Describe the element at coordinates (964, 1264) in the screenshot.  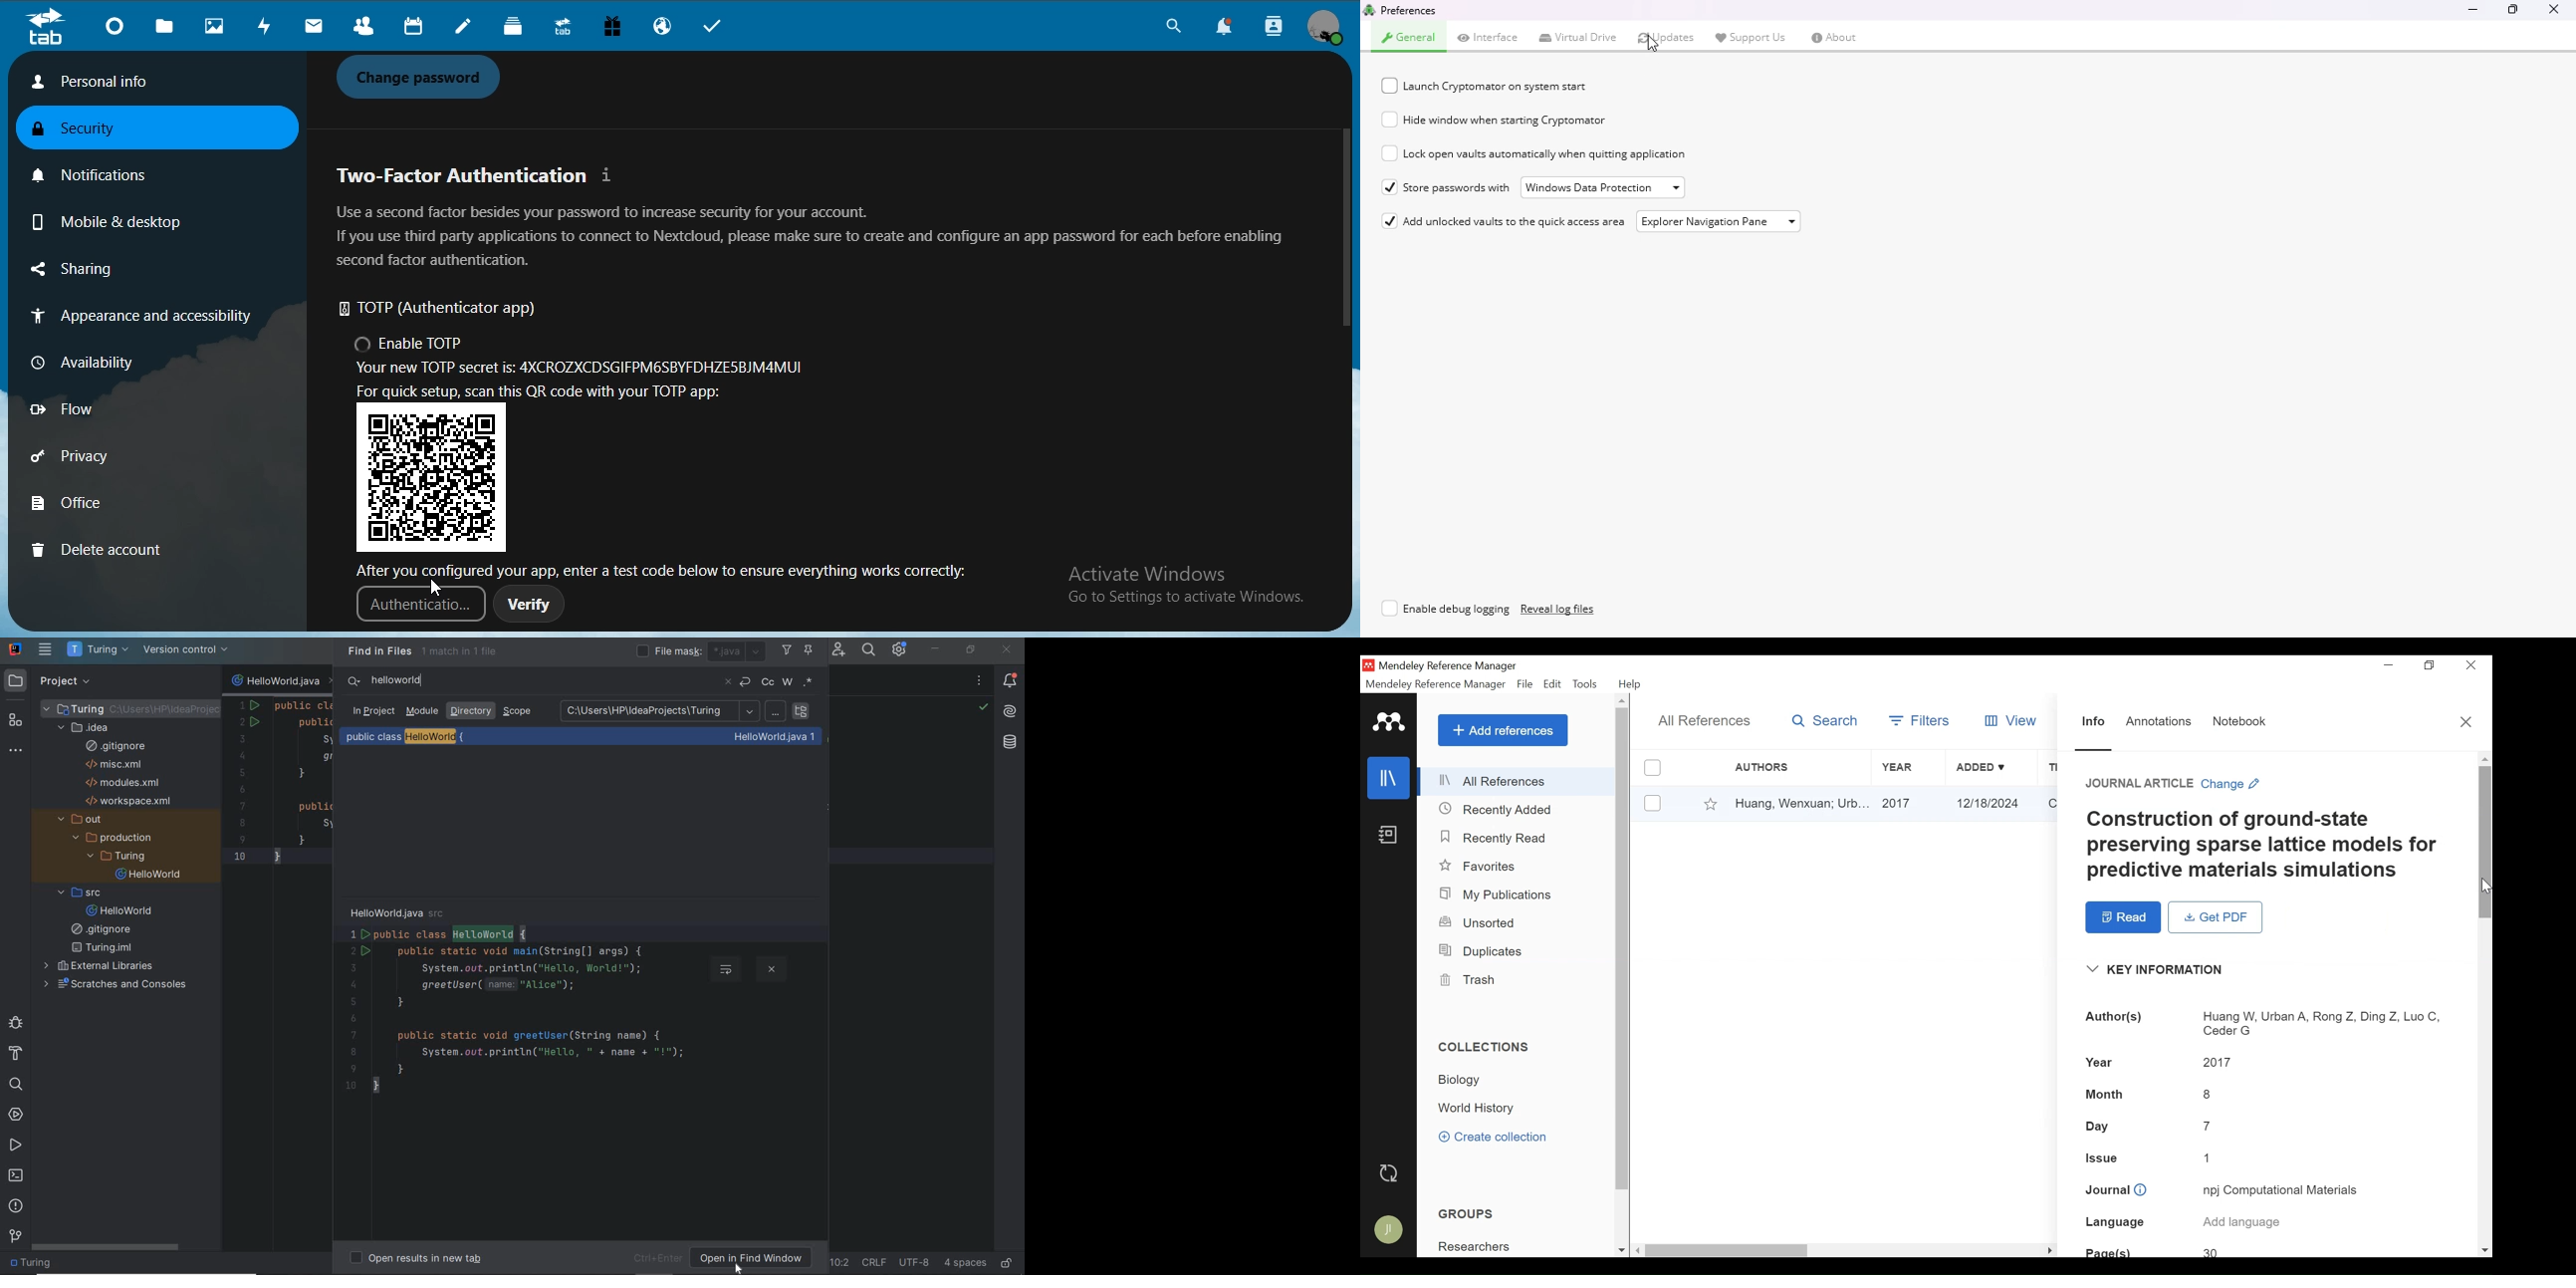
I see `indent` at that location.